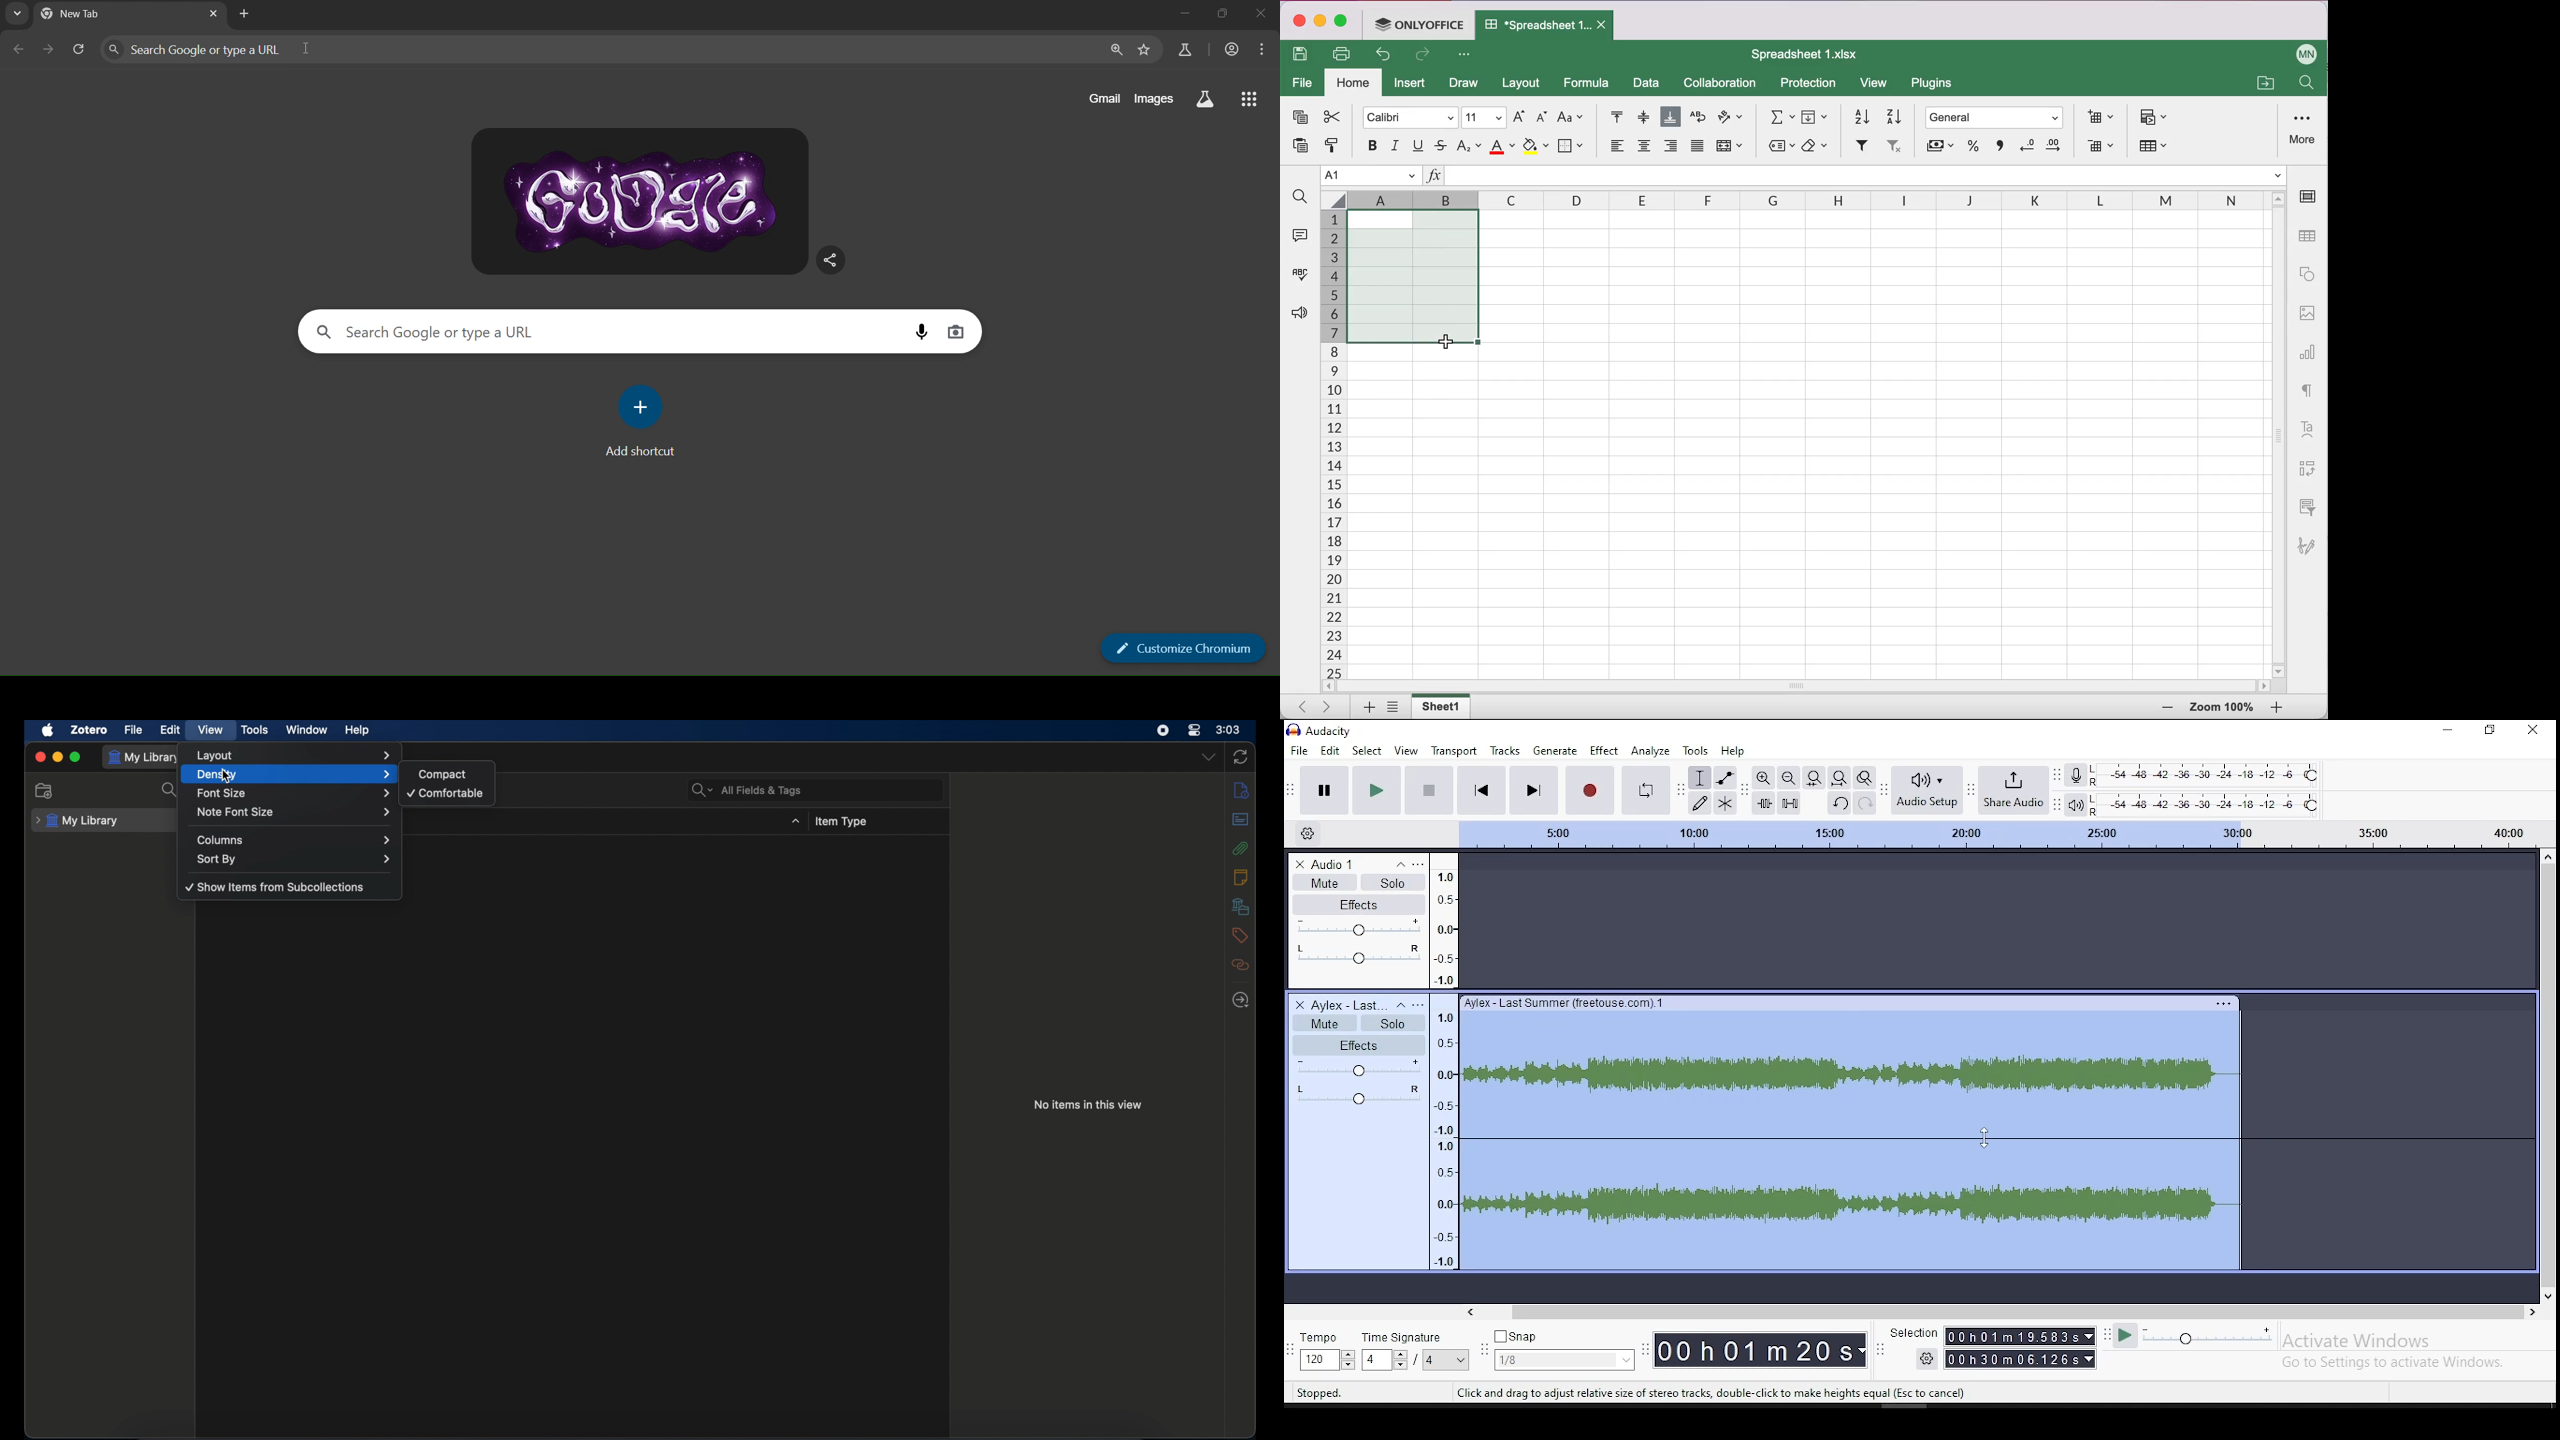 This screenshot has height=1456, width=2576. Describe the element at coordinates (2277, 708) in the screenshot. I see `zoom out` at that location.